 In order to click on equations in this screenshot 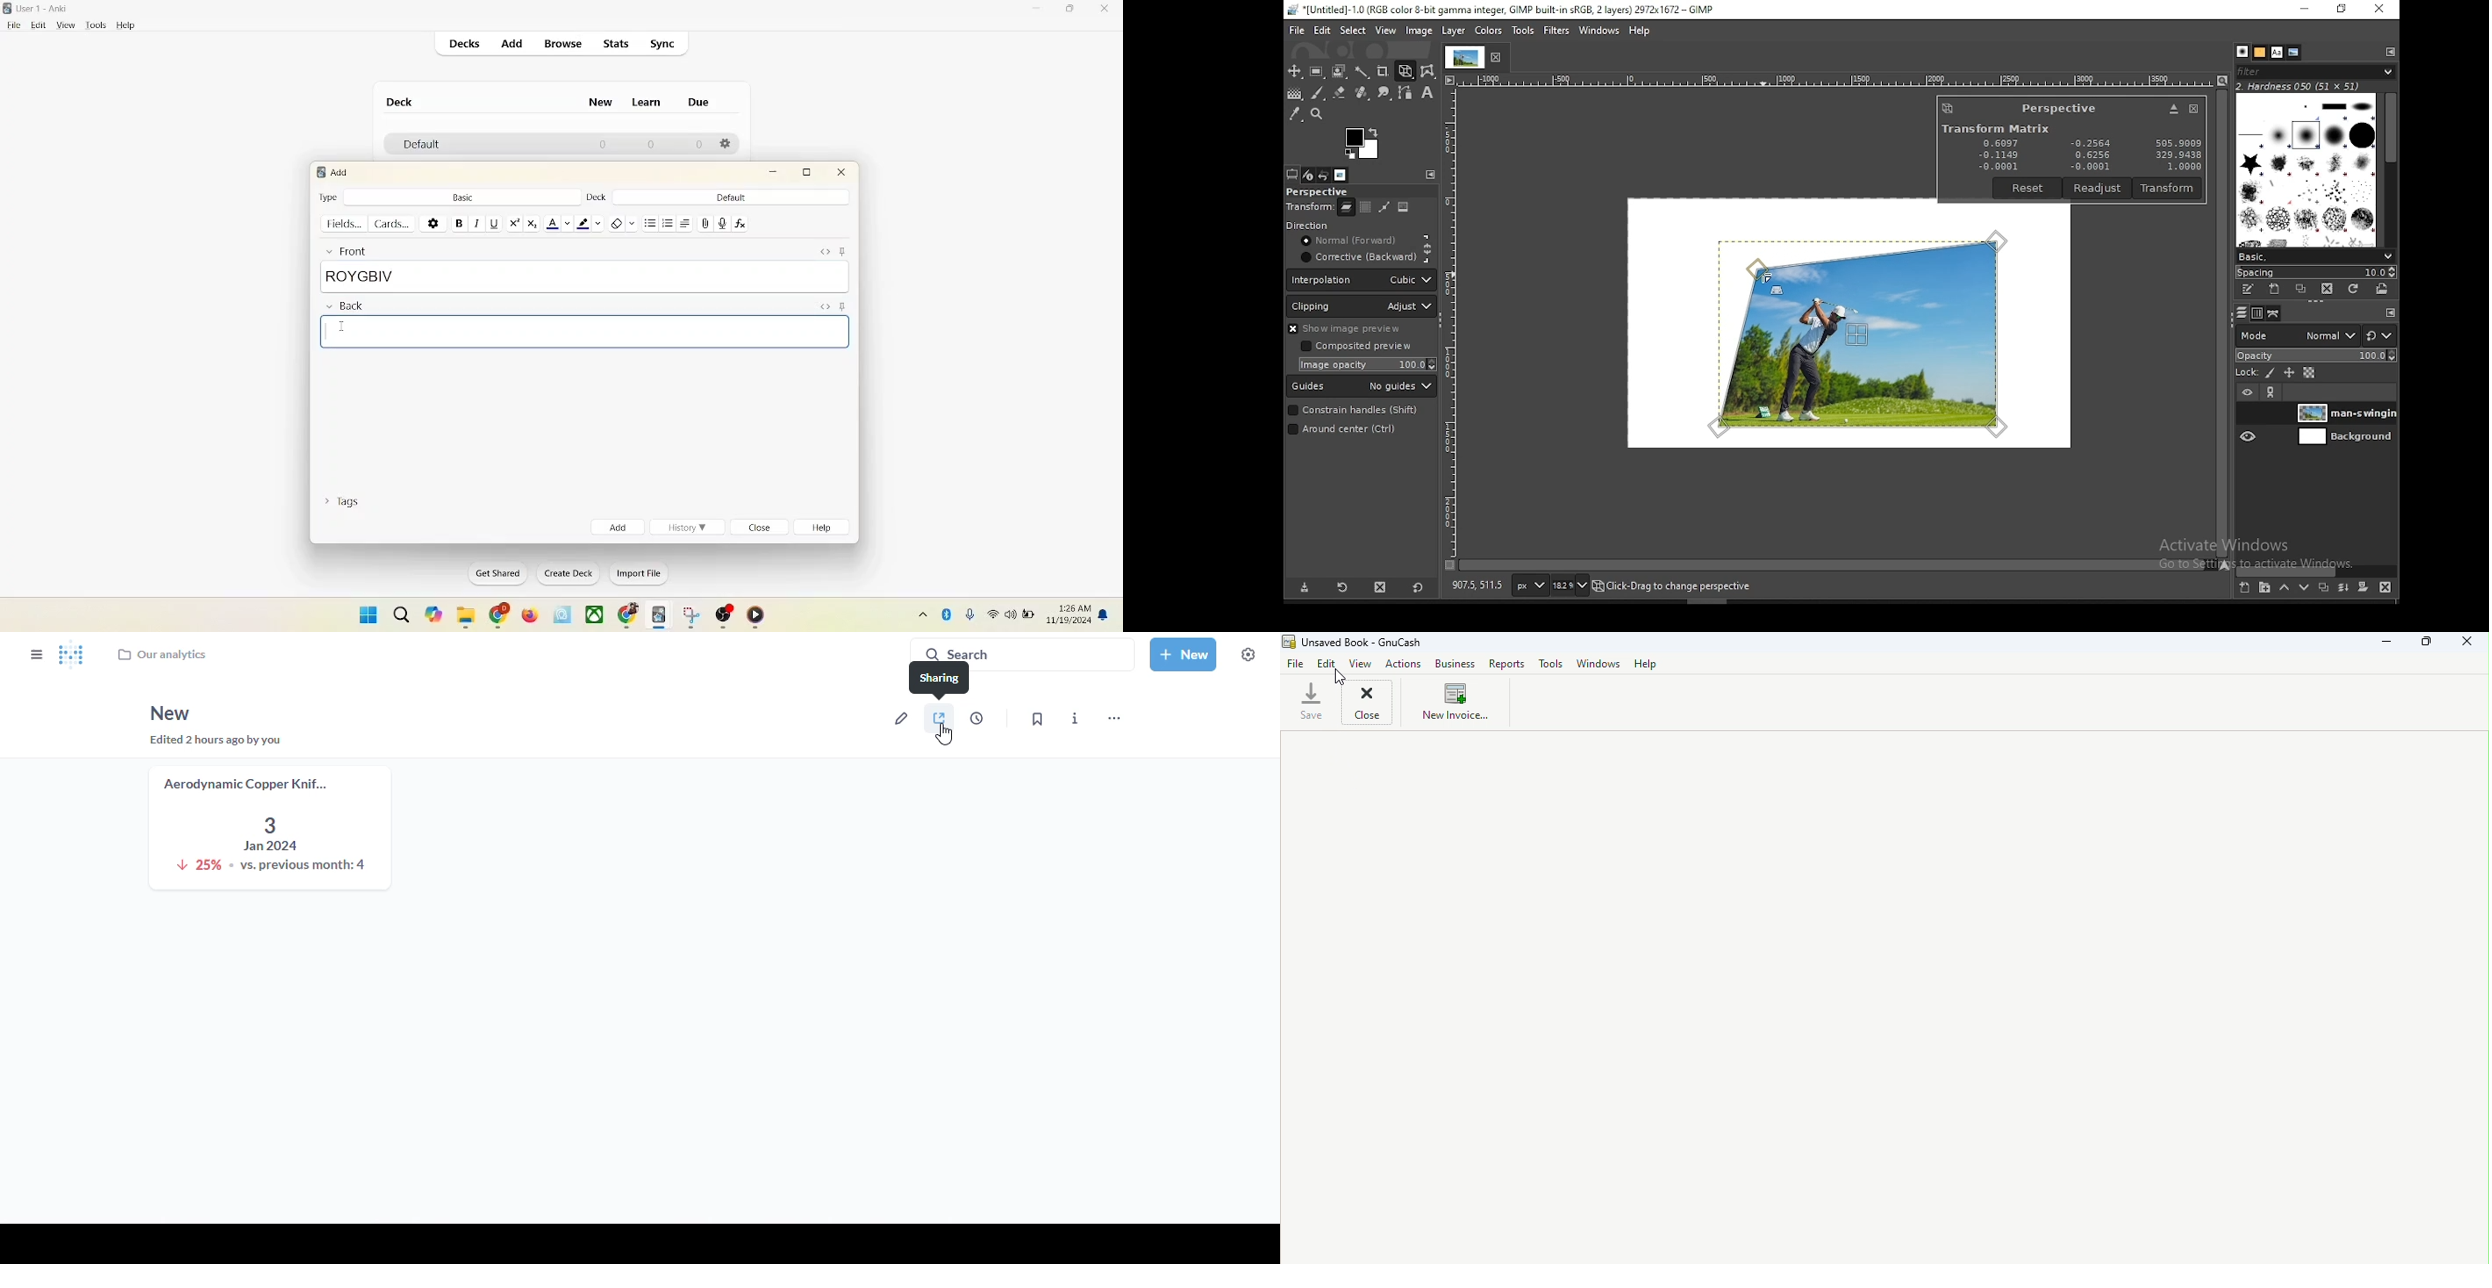, I will do `click(740, 224)`.